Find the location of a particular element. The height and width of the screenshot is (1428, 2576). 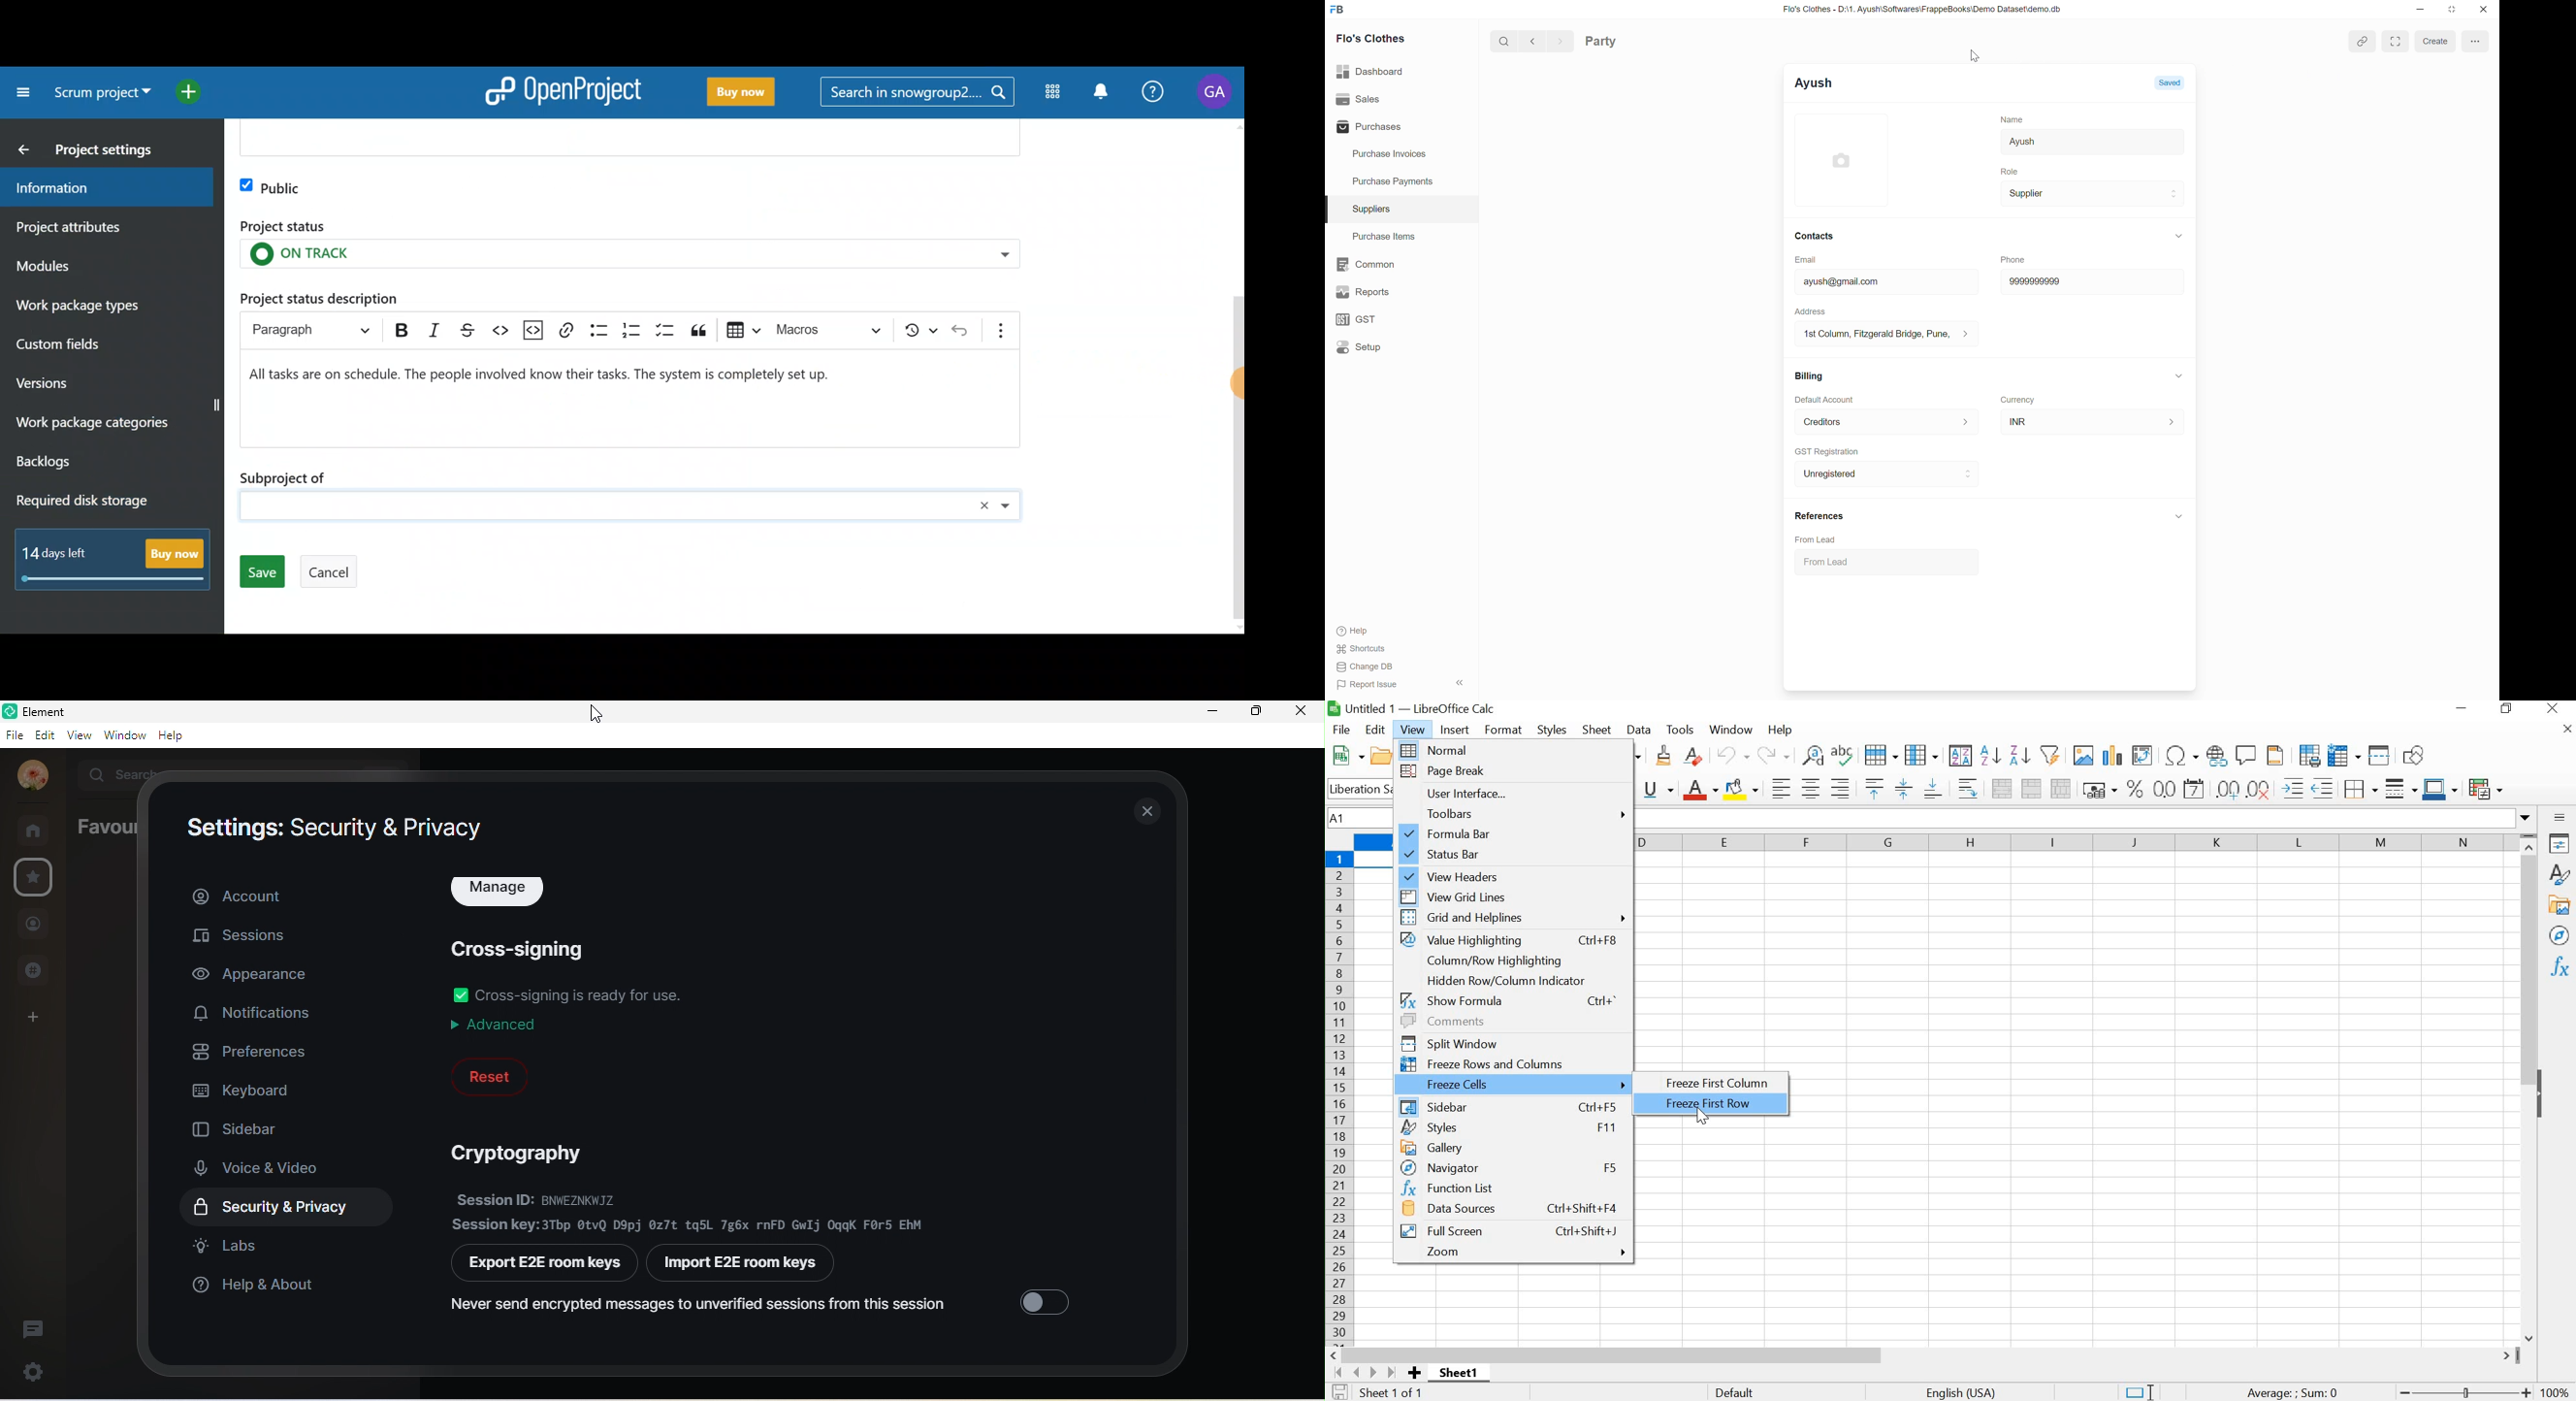

Code is located at coordinates (497, 334).